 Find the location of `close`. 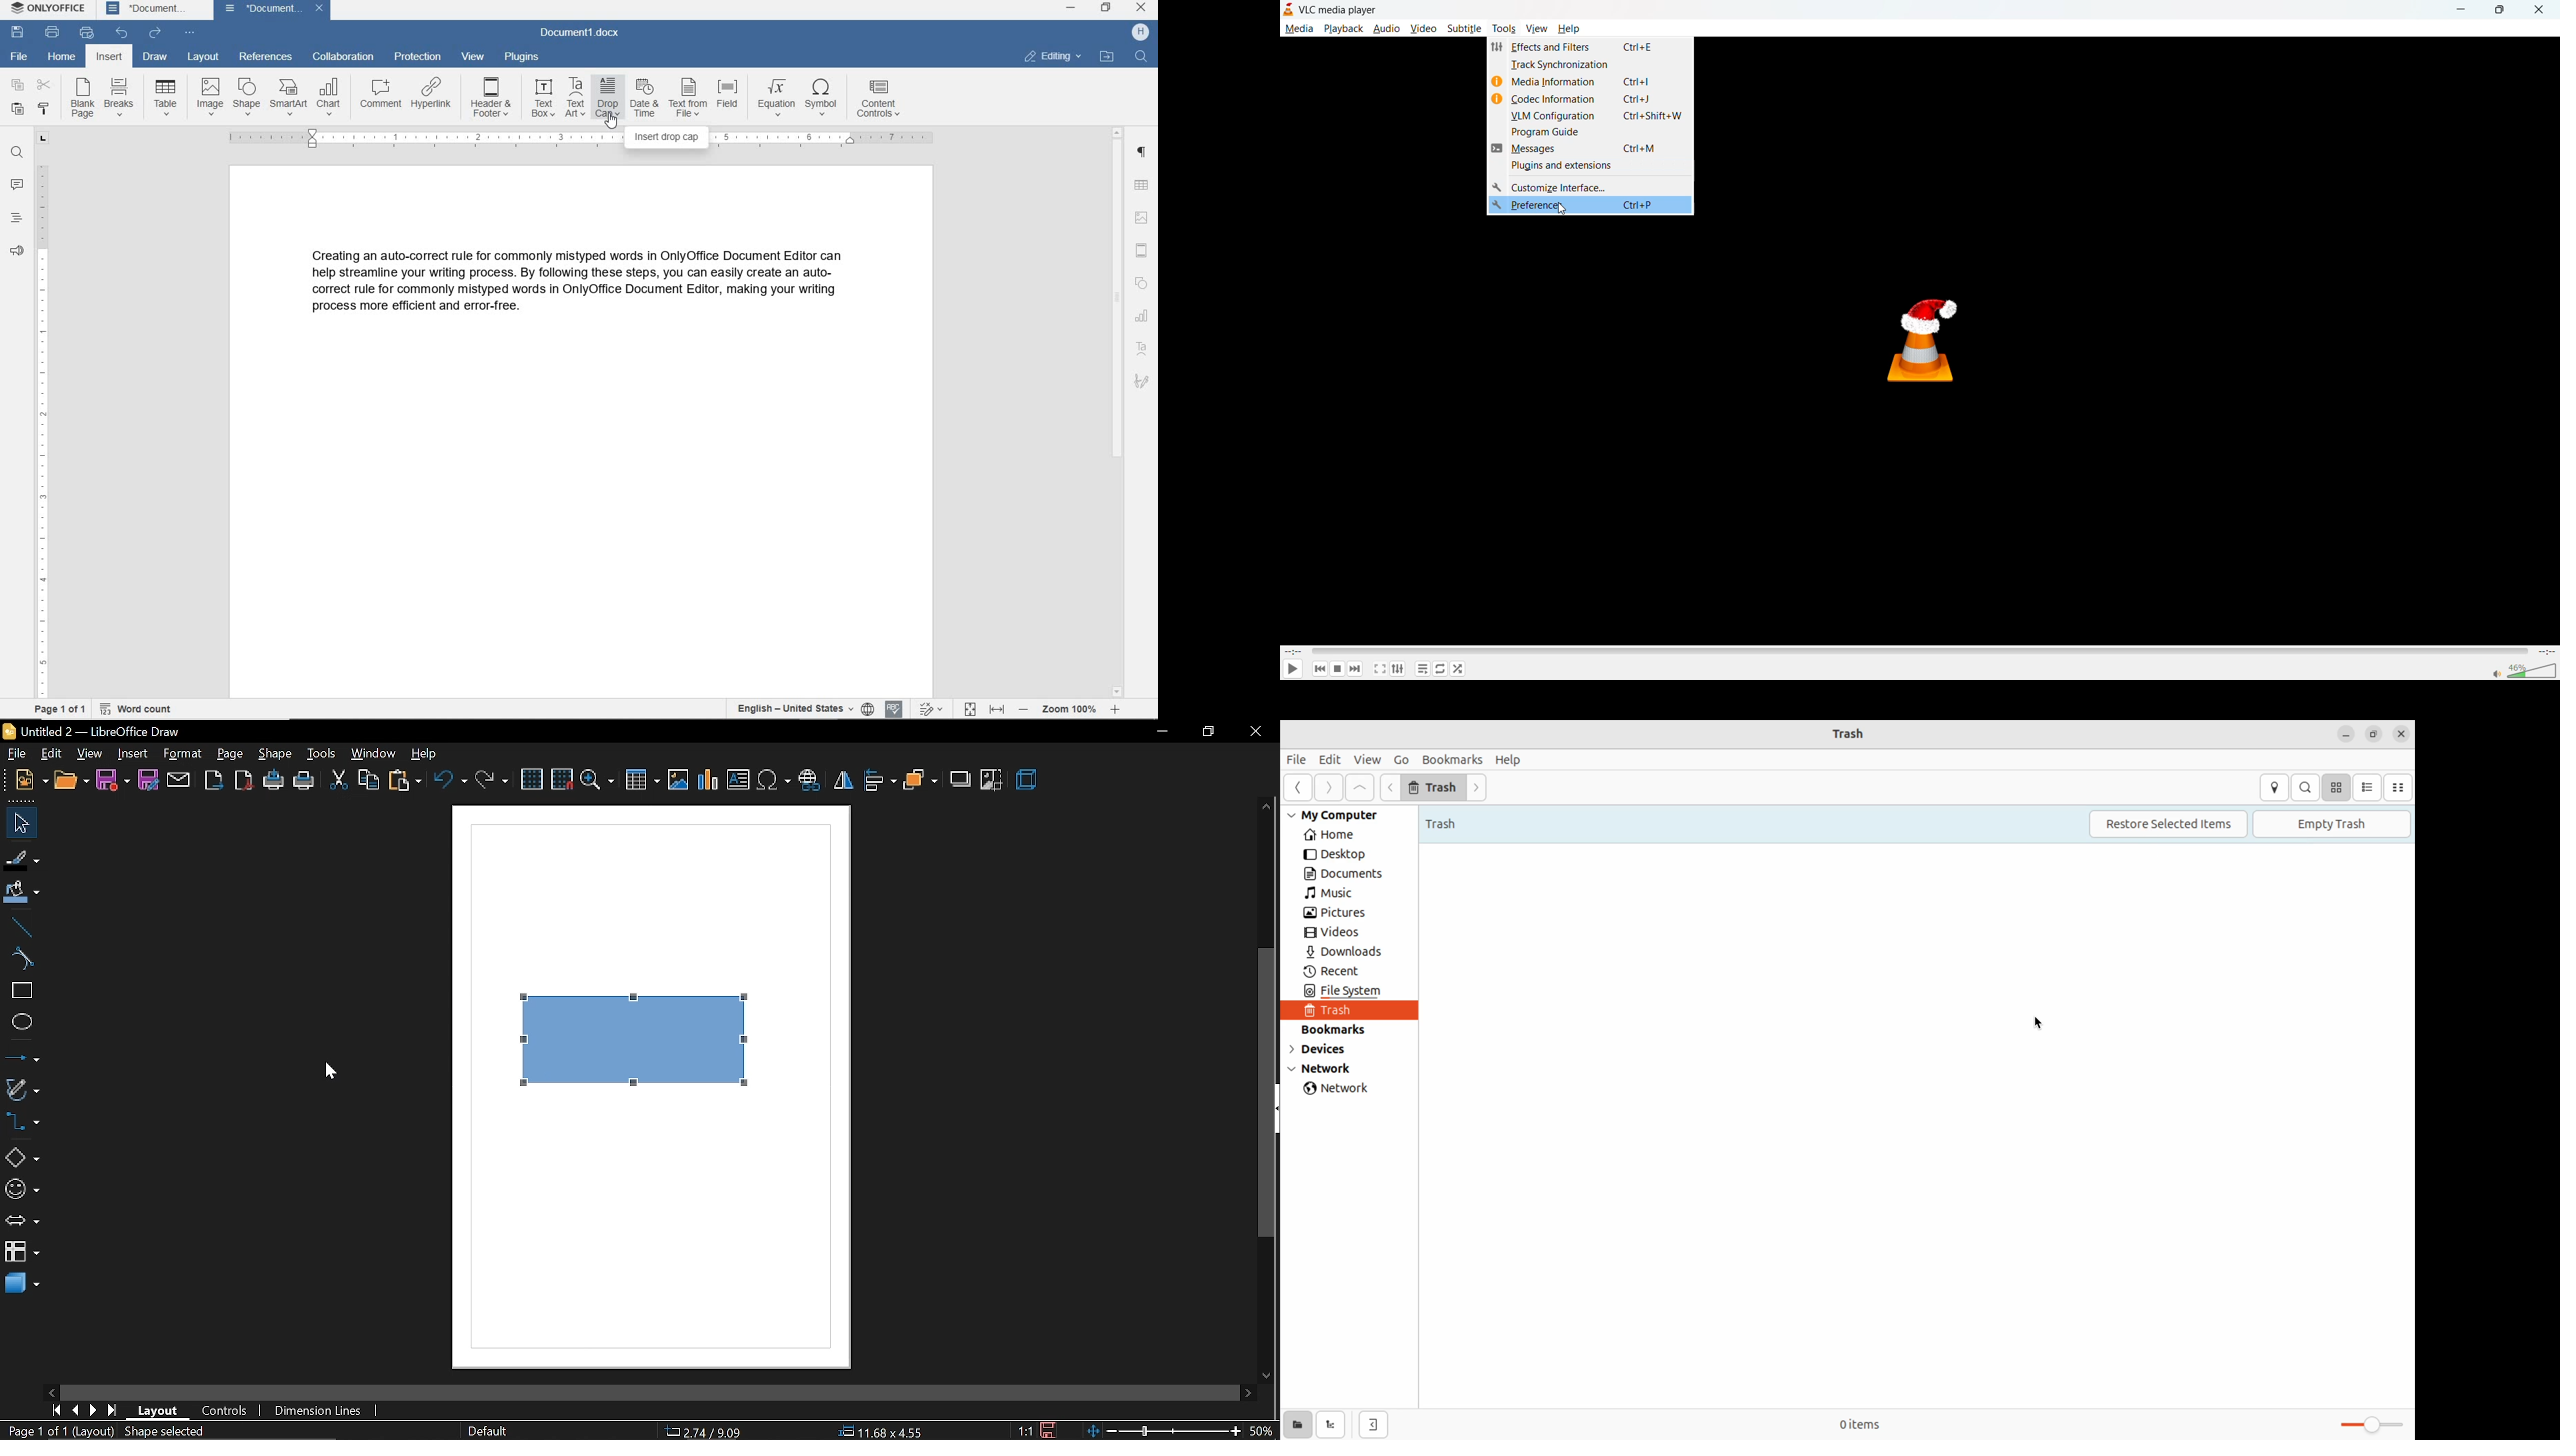

close is located at coordinates (1256, 732).